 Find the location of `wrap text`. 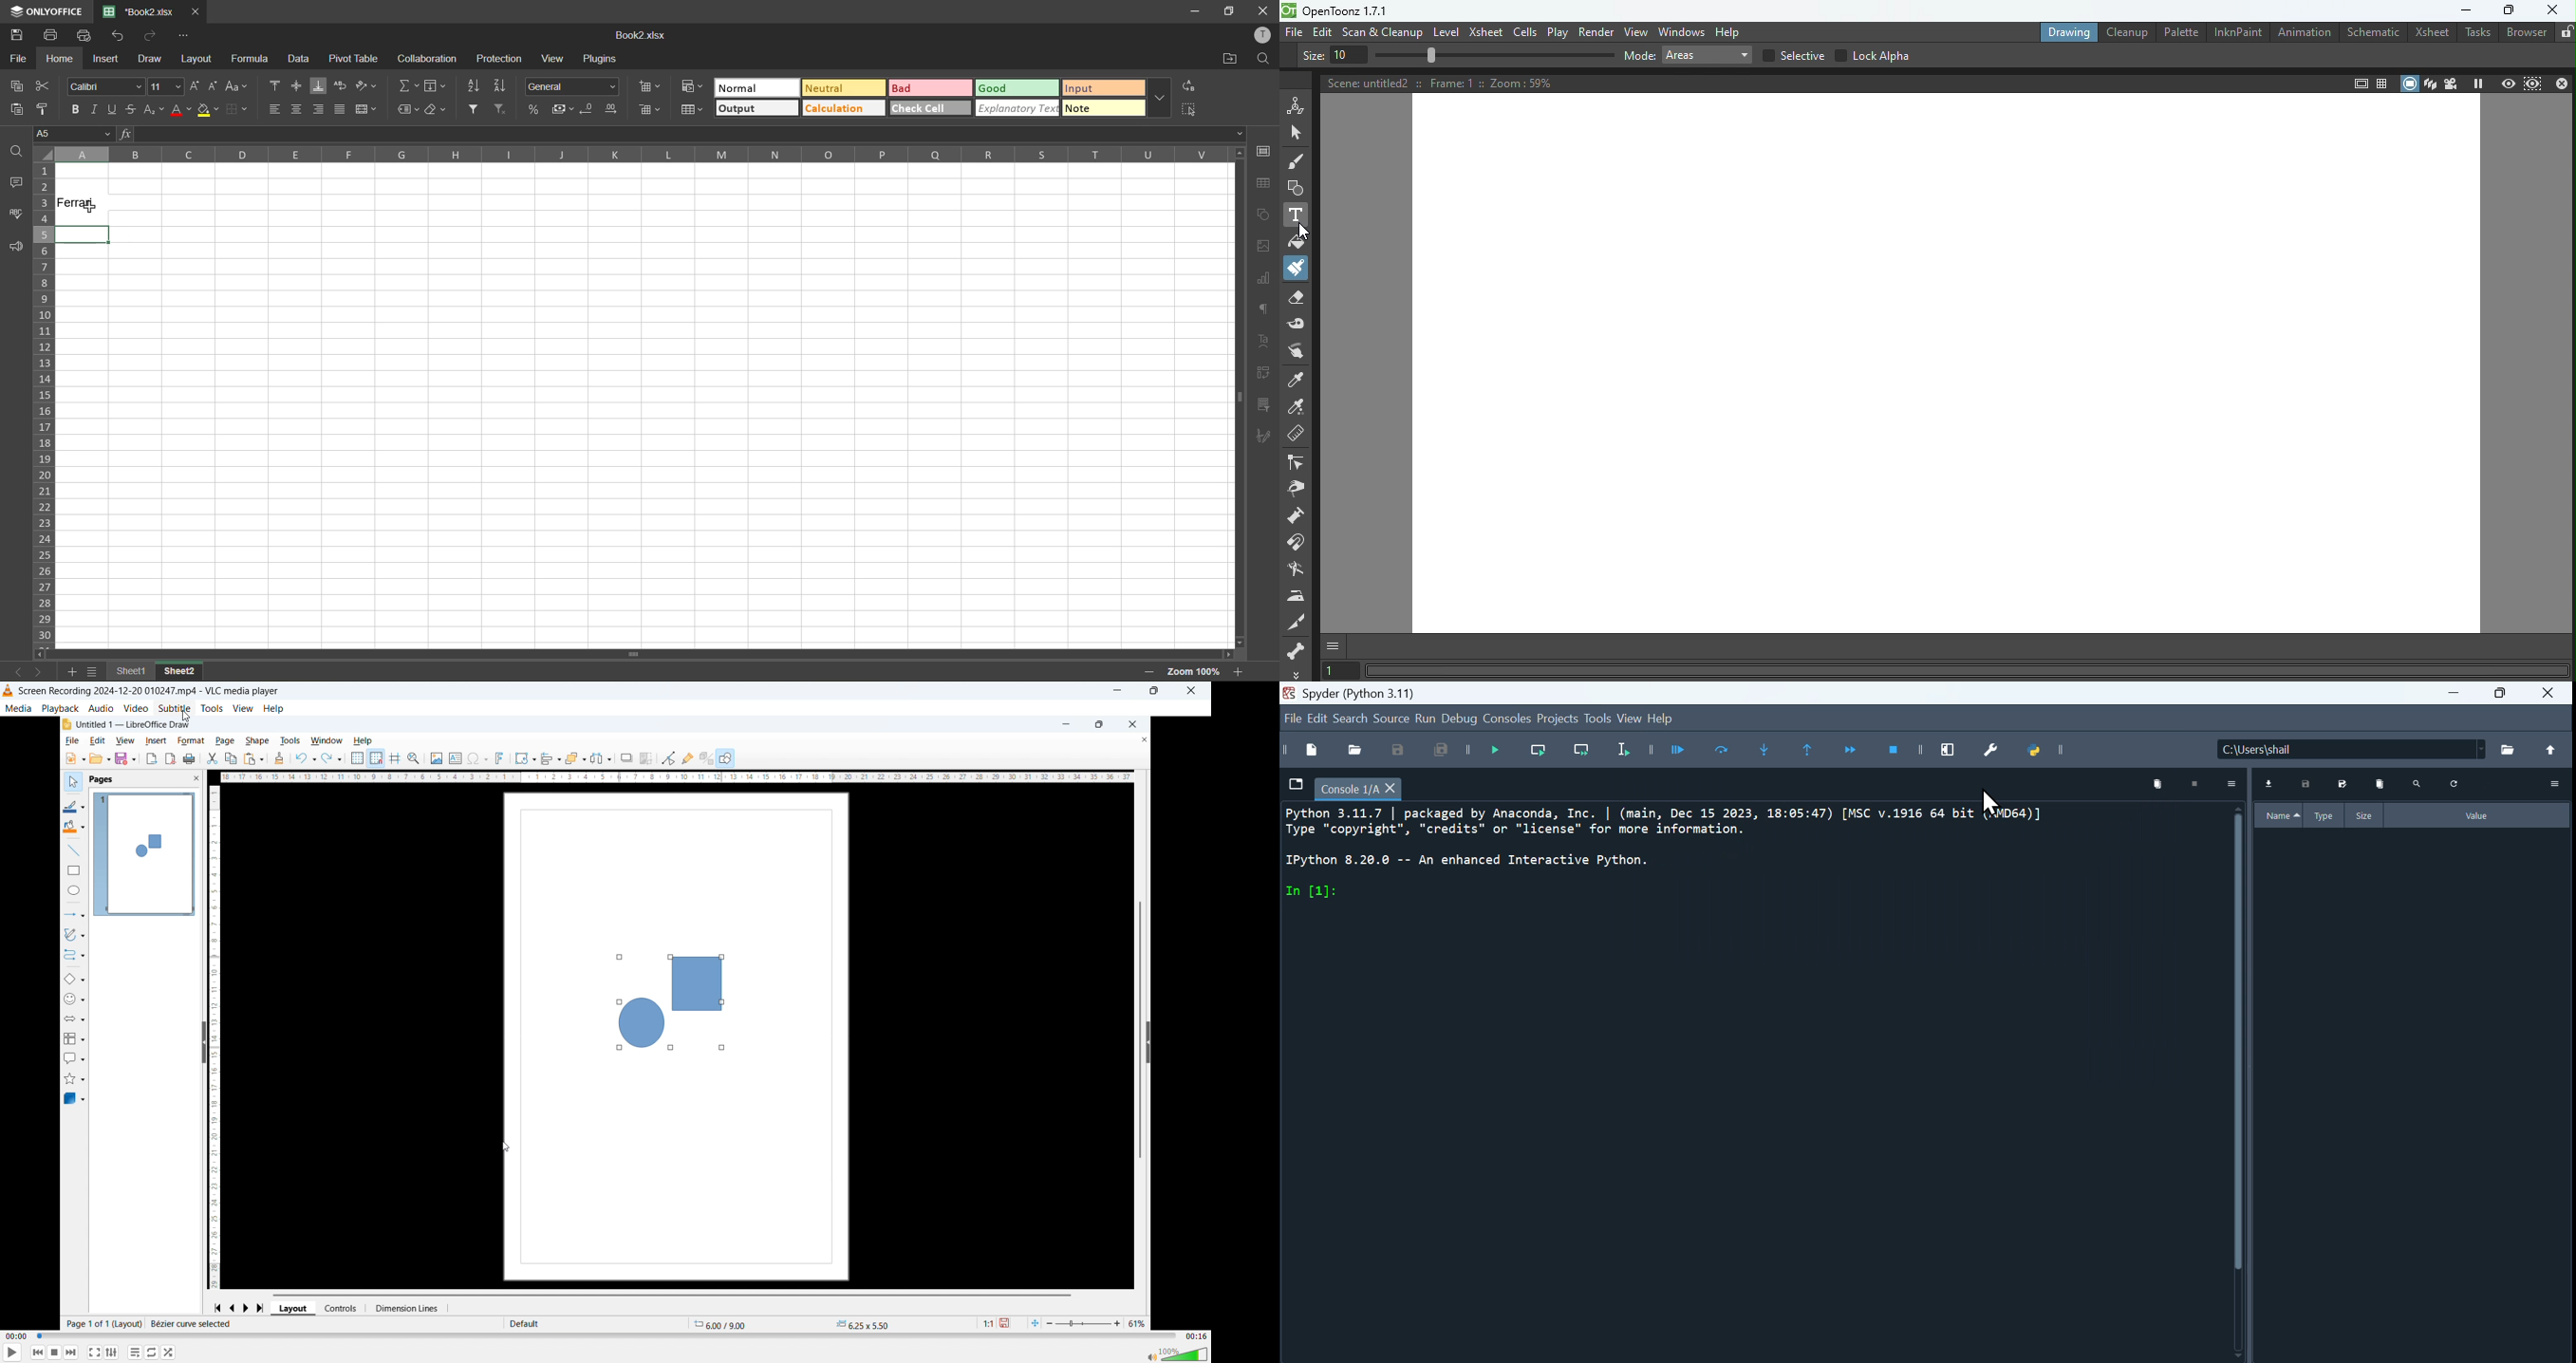

wrap text is located at coordinates (343, 87).